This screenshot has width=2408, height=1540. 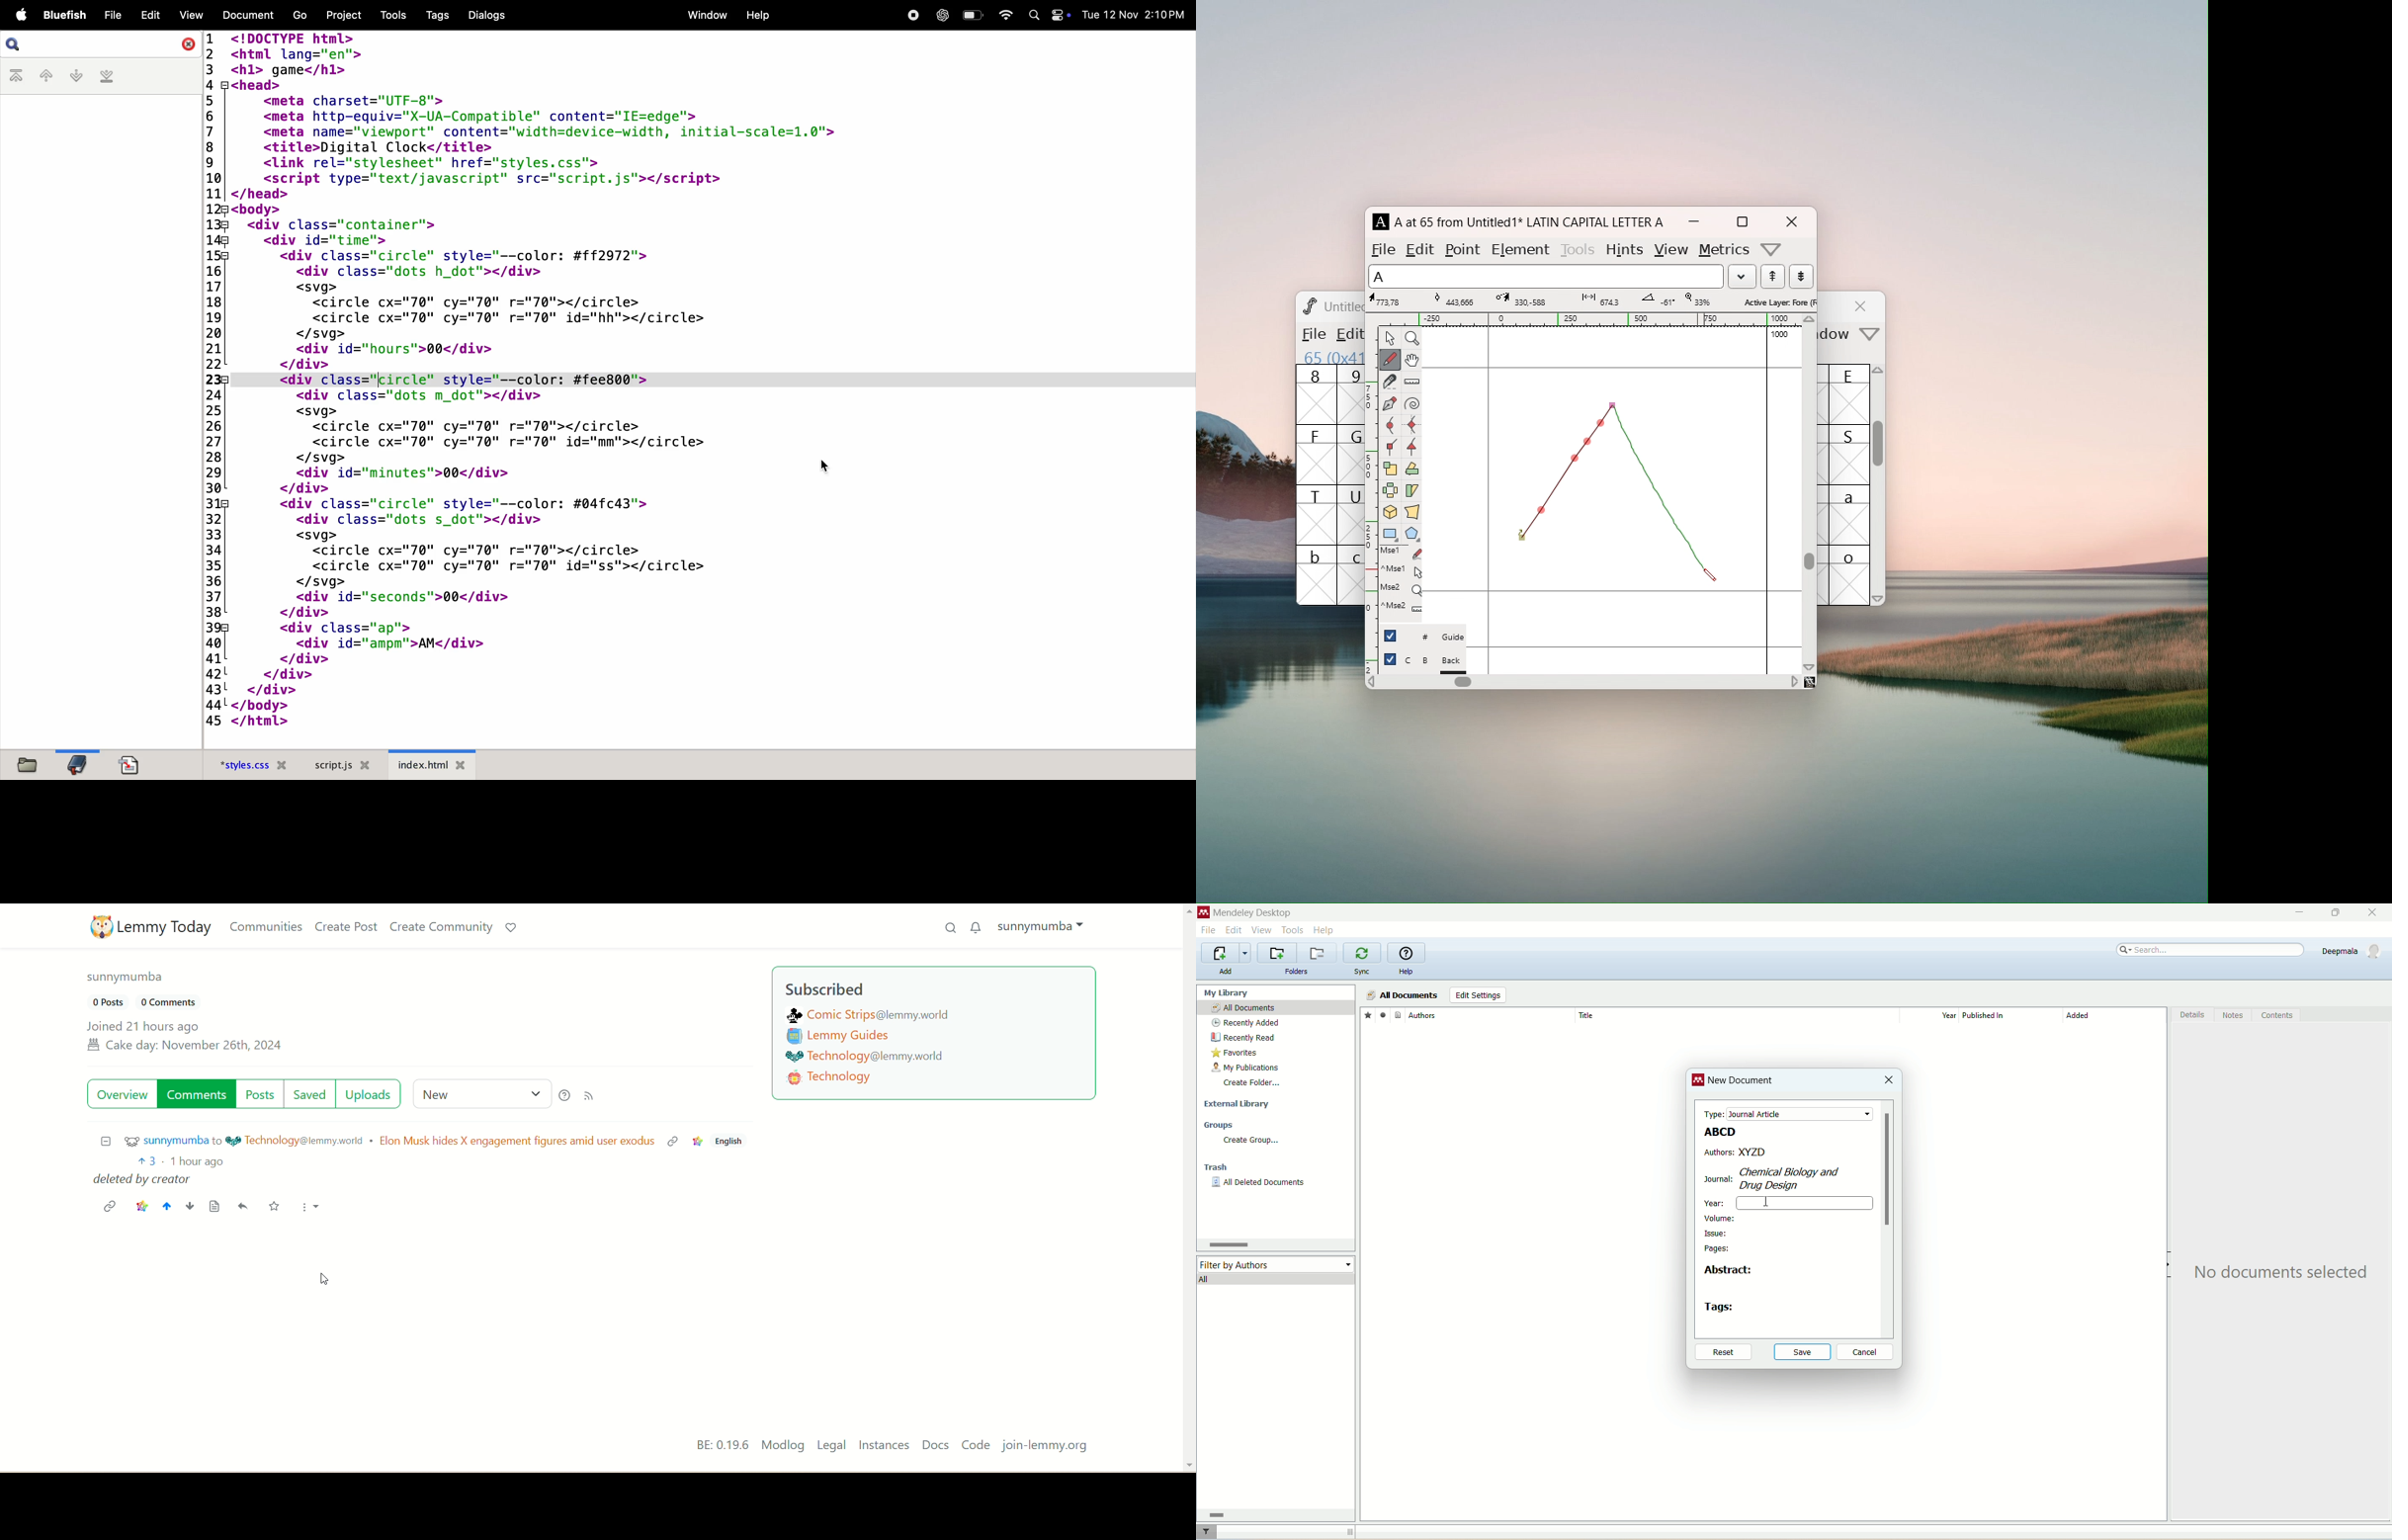 What do you see at coordinates (1263, 930) in the screenshot?
I see `view` at bounding box center [1263, 930].